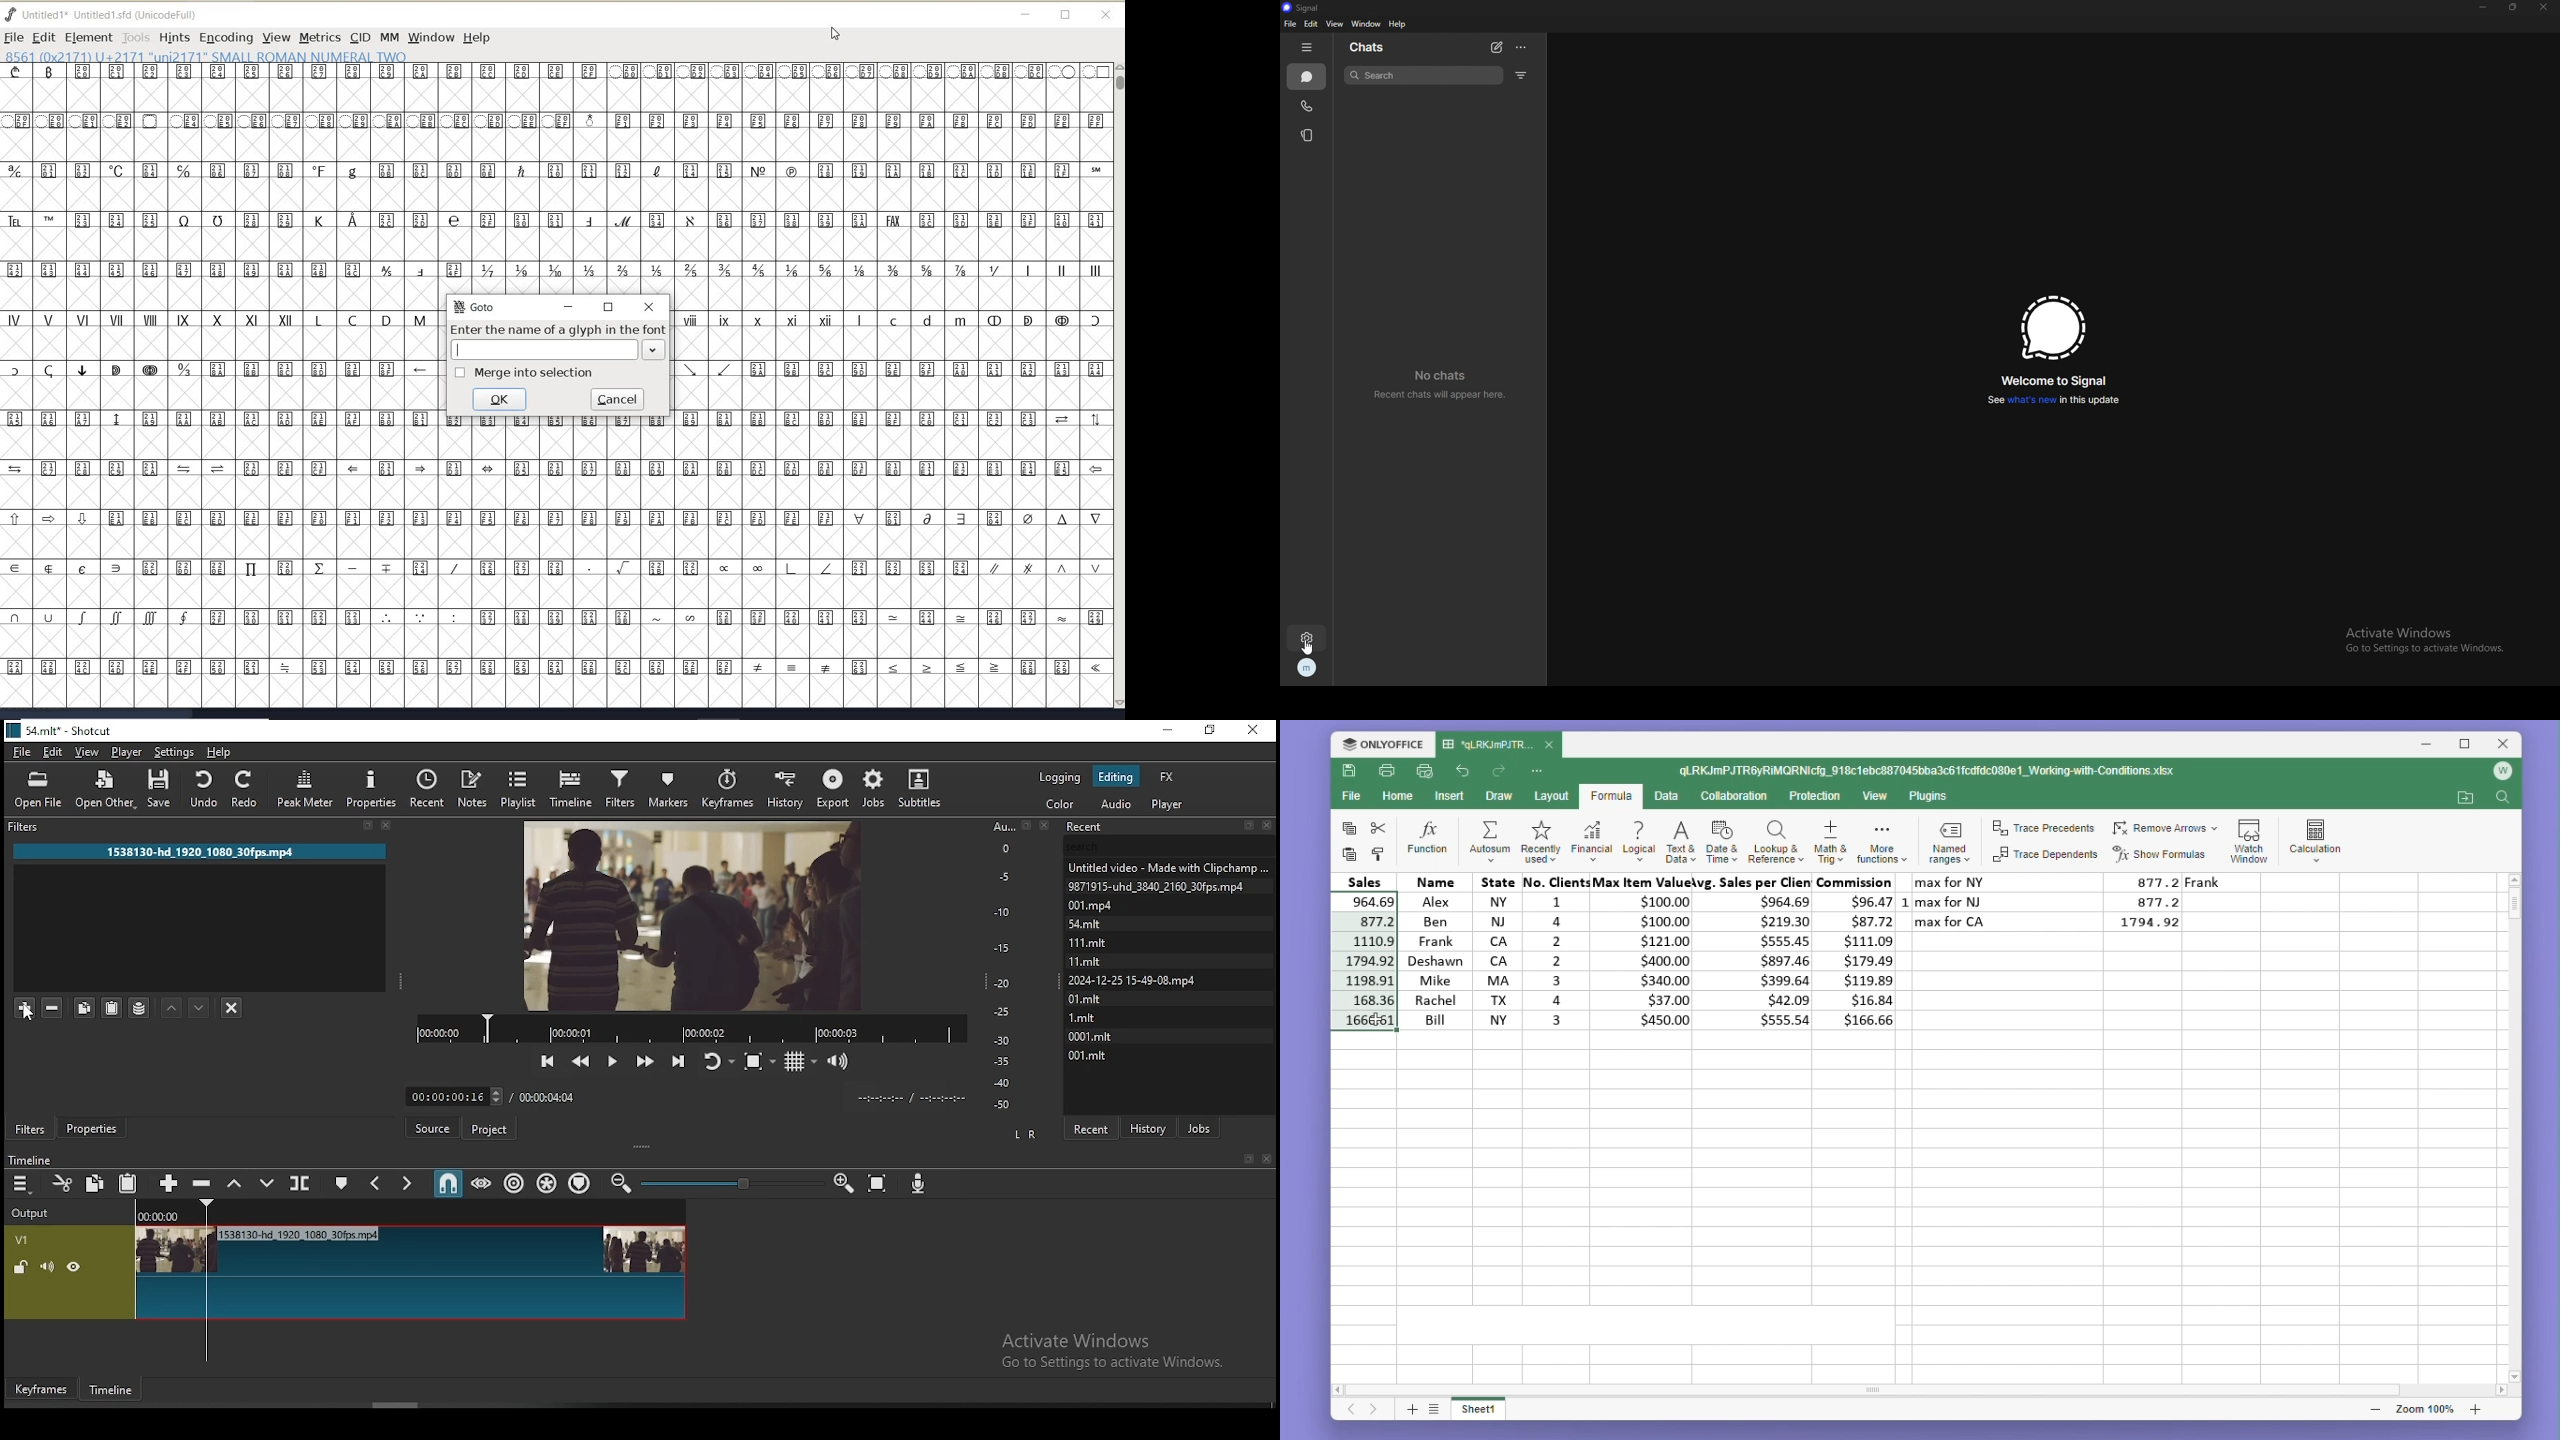  Describe the element at coordinates (1733, 796) in the screenshot. I see `Collaboration` at that location.